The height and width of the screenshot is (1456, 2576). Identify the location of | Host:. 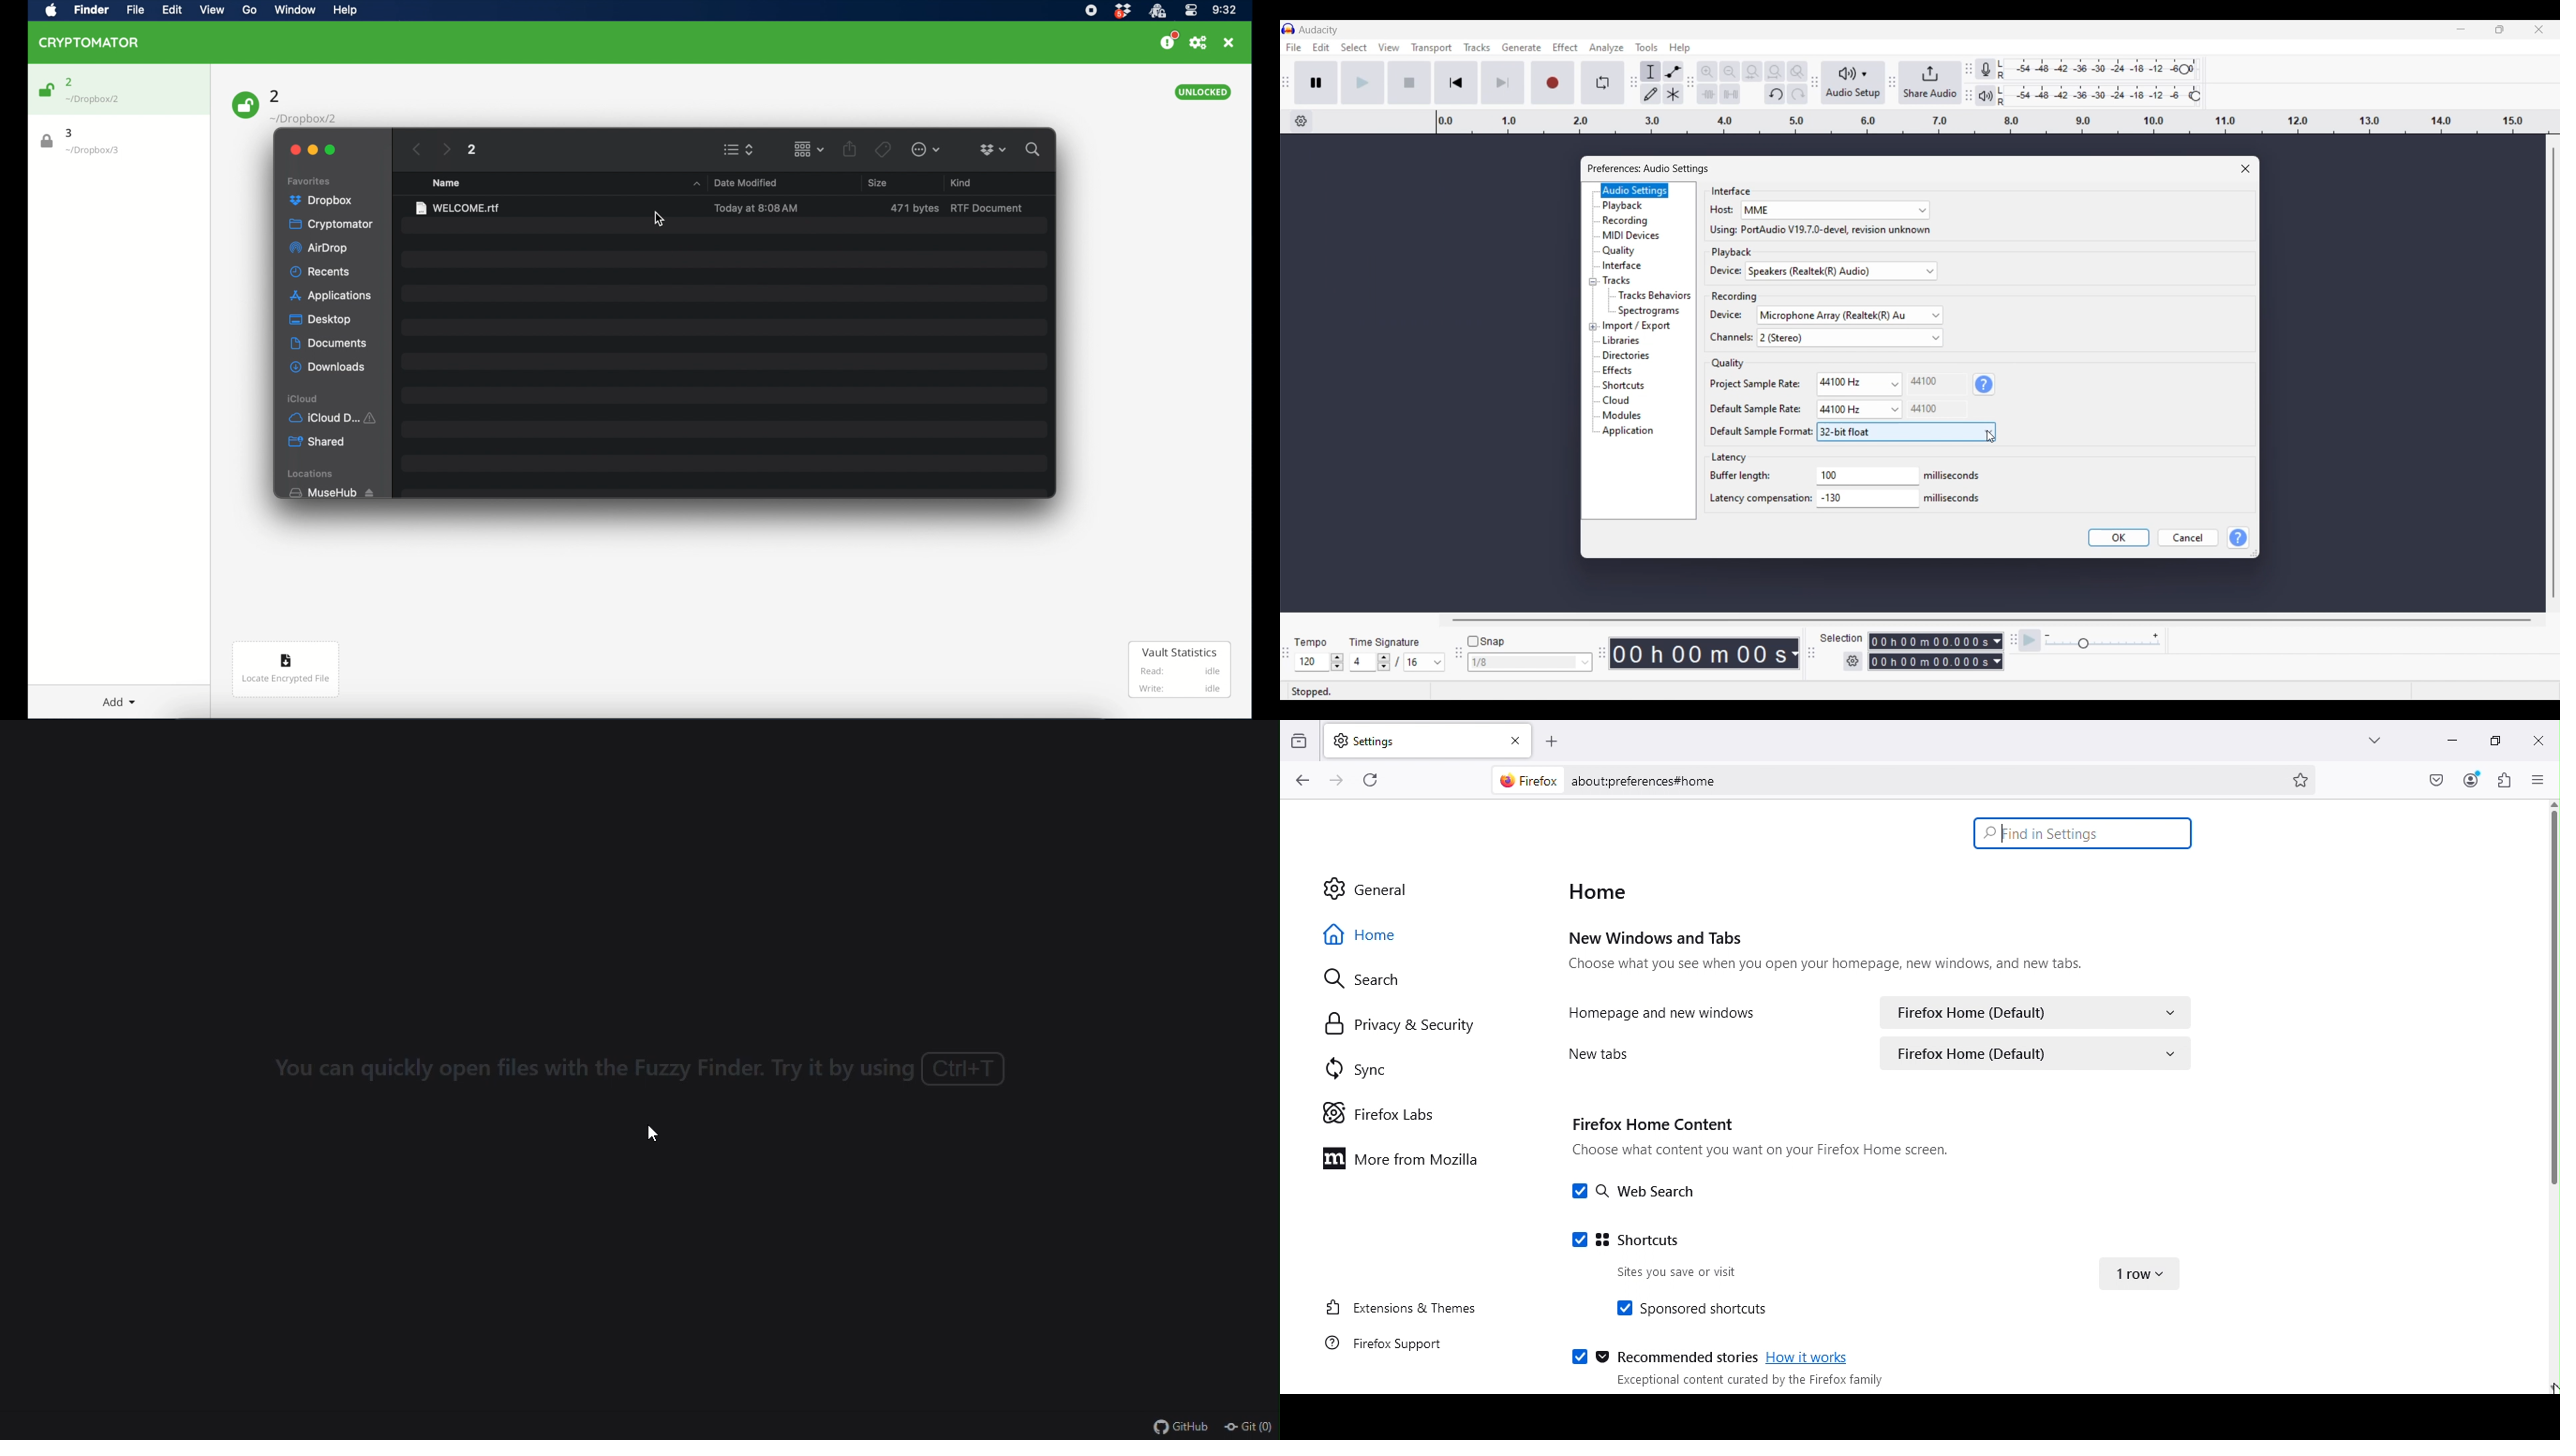
(1714, 211).